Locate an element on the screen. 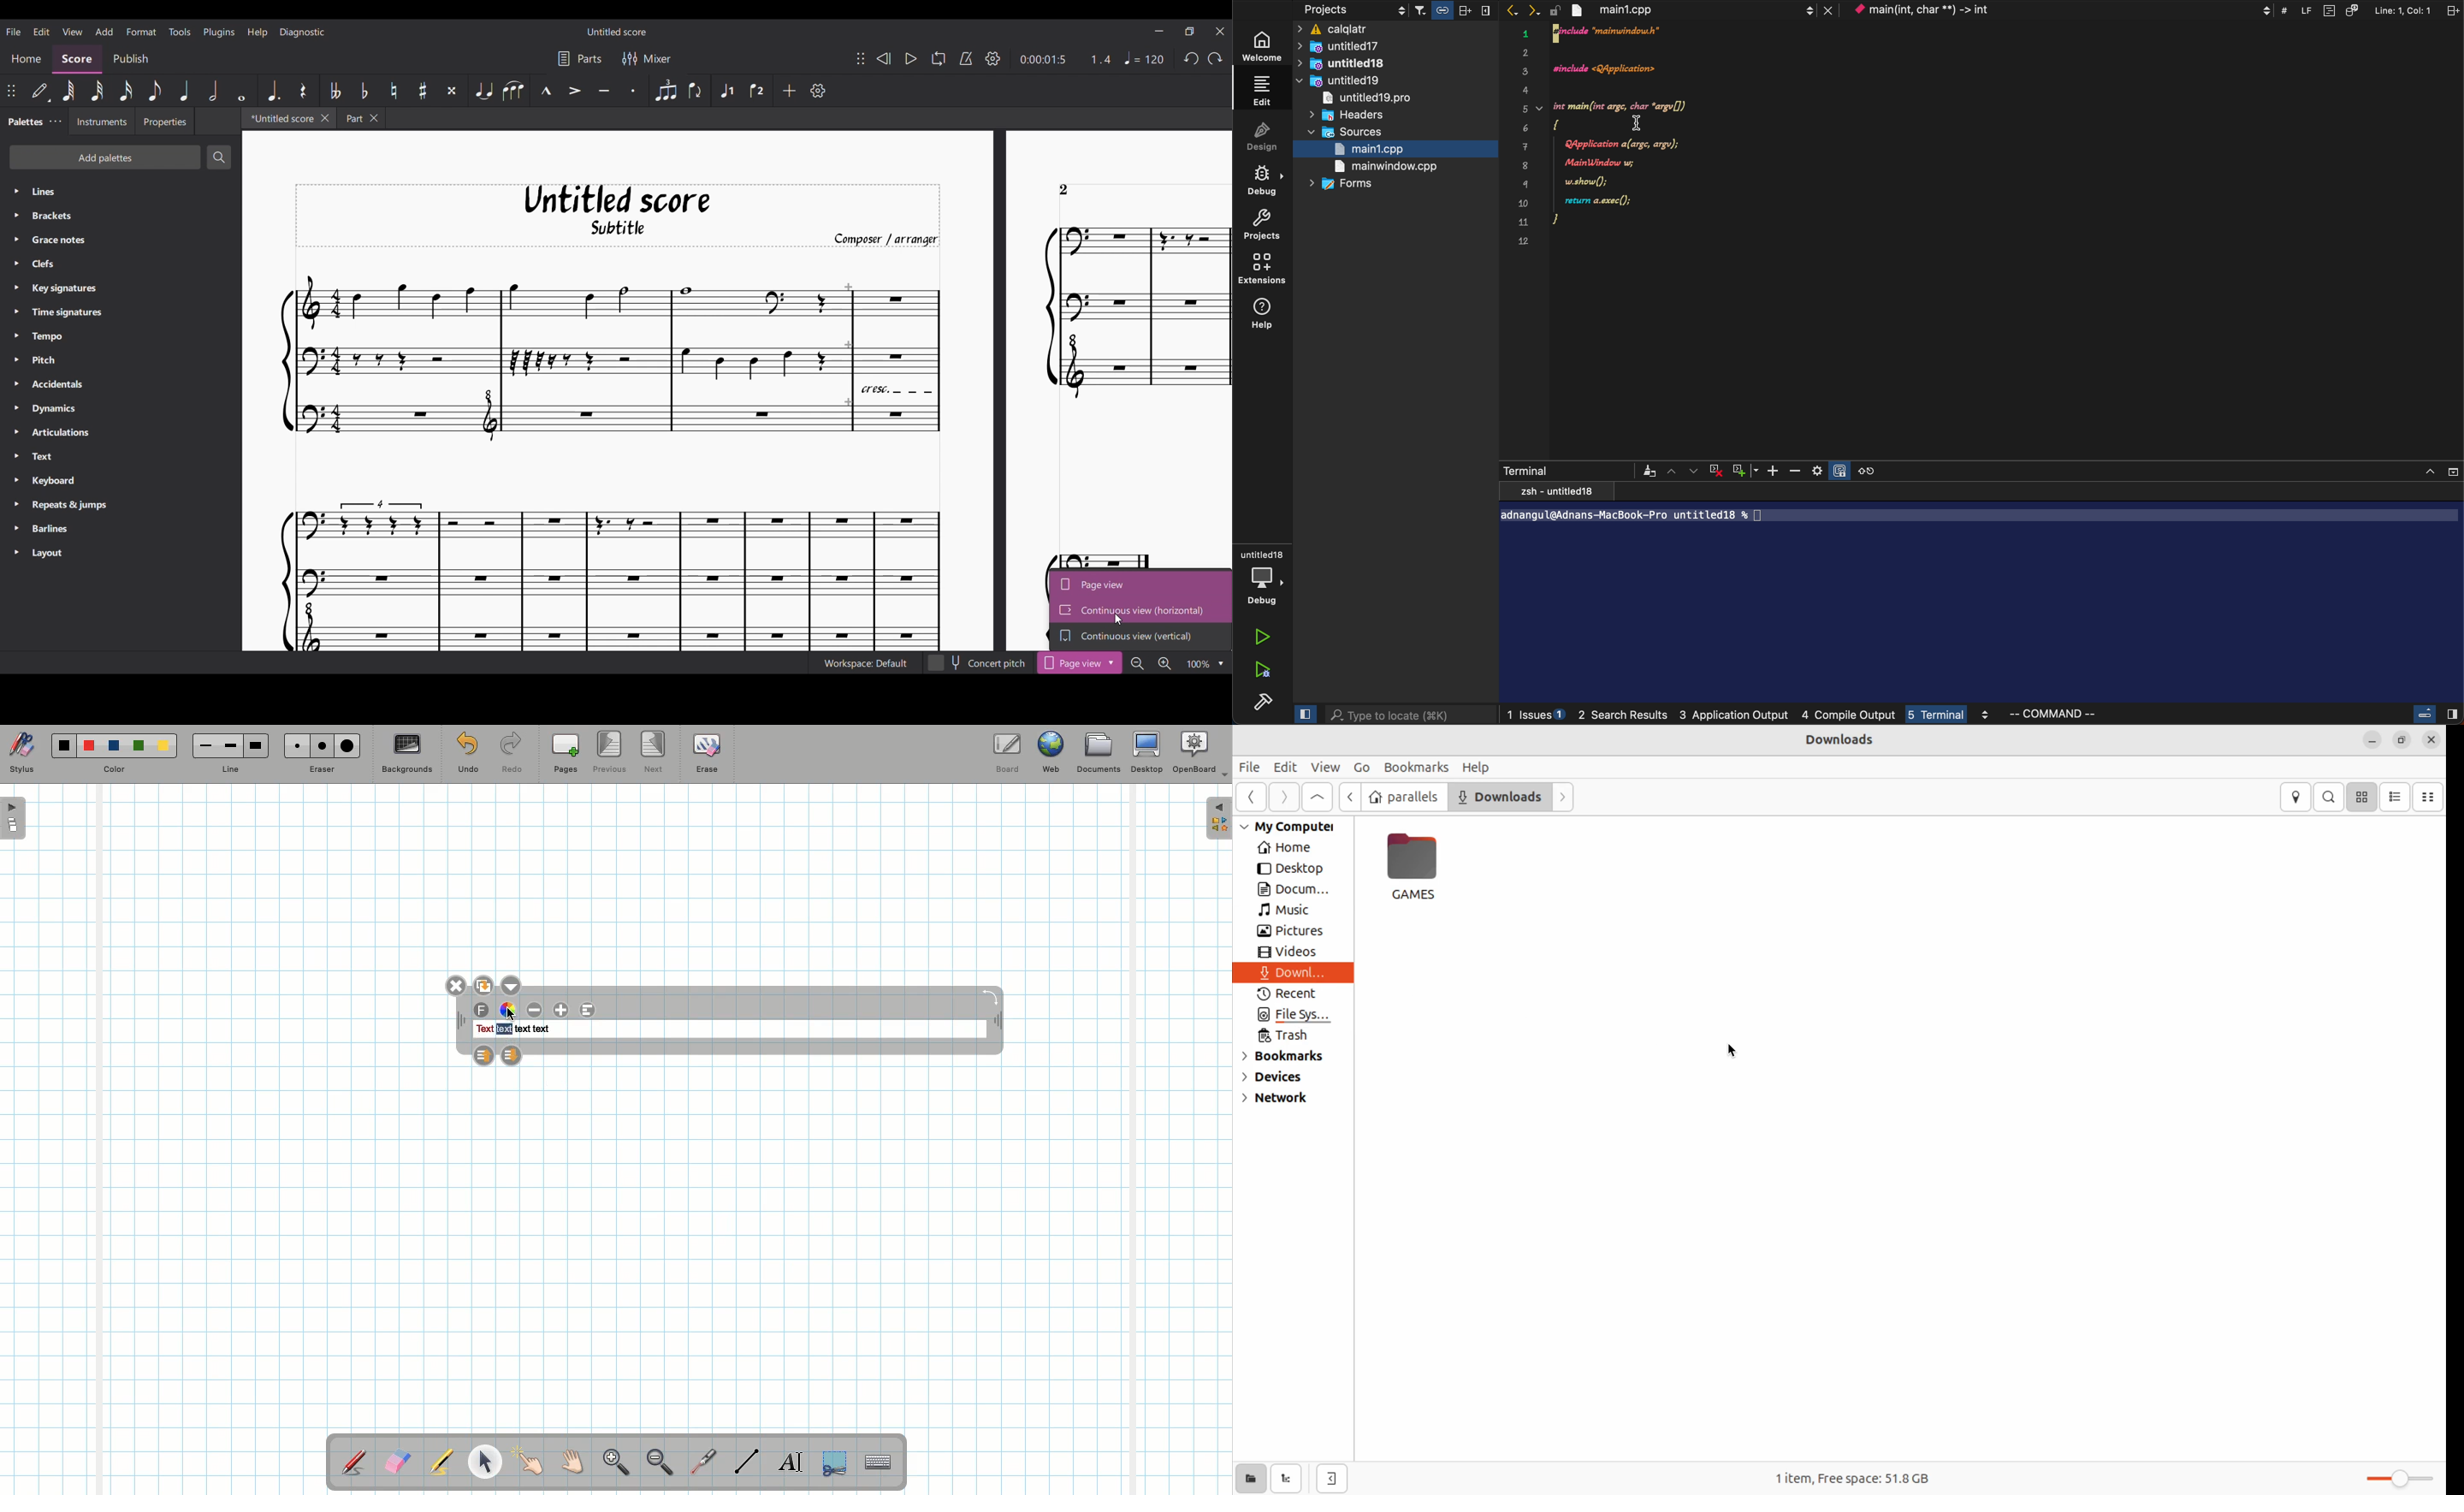 The image size is (2464, 1512). Close is located at coordinates (454, 986).